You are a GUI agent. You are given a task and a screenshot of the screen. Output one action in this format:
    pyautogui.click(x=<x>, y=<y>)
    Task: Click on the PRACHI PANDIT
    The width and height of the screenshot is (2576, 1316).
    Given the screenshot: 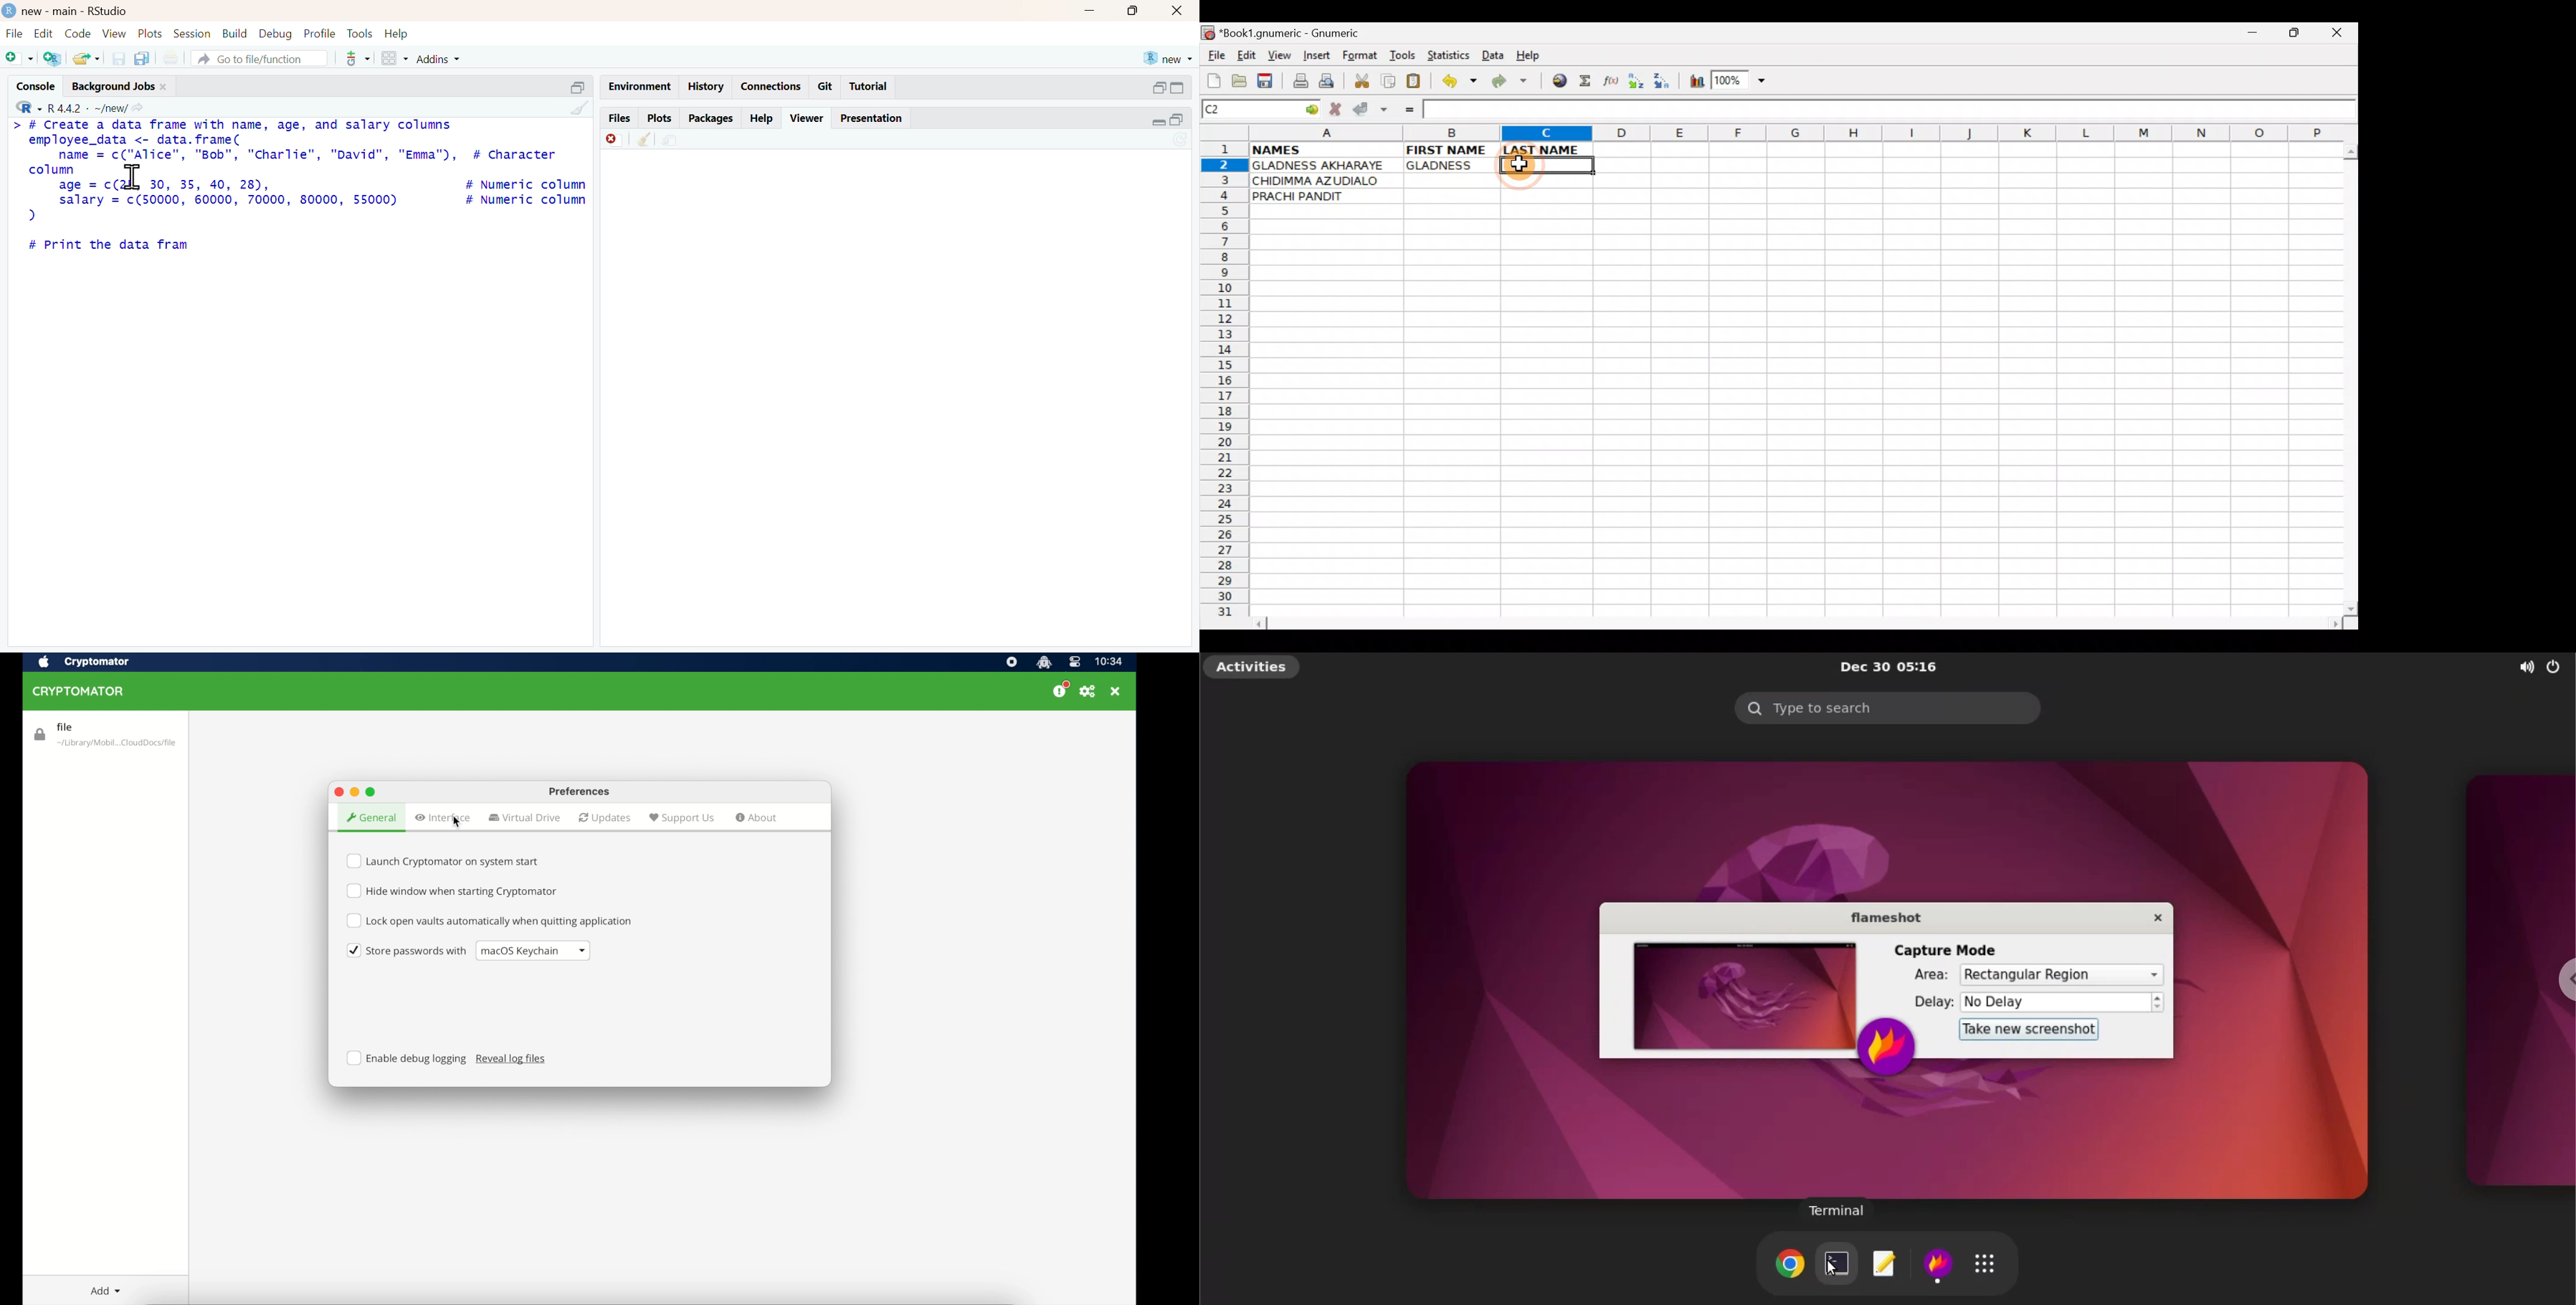 What is the action you would take?
    pyautogui.click(x=1318, y=196)
    